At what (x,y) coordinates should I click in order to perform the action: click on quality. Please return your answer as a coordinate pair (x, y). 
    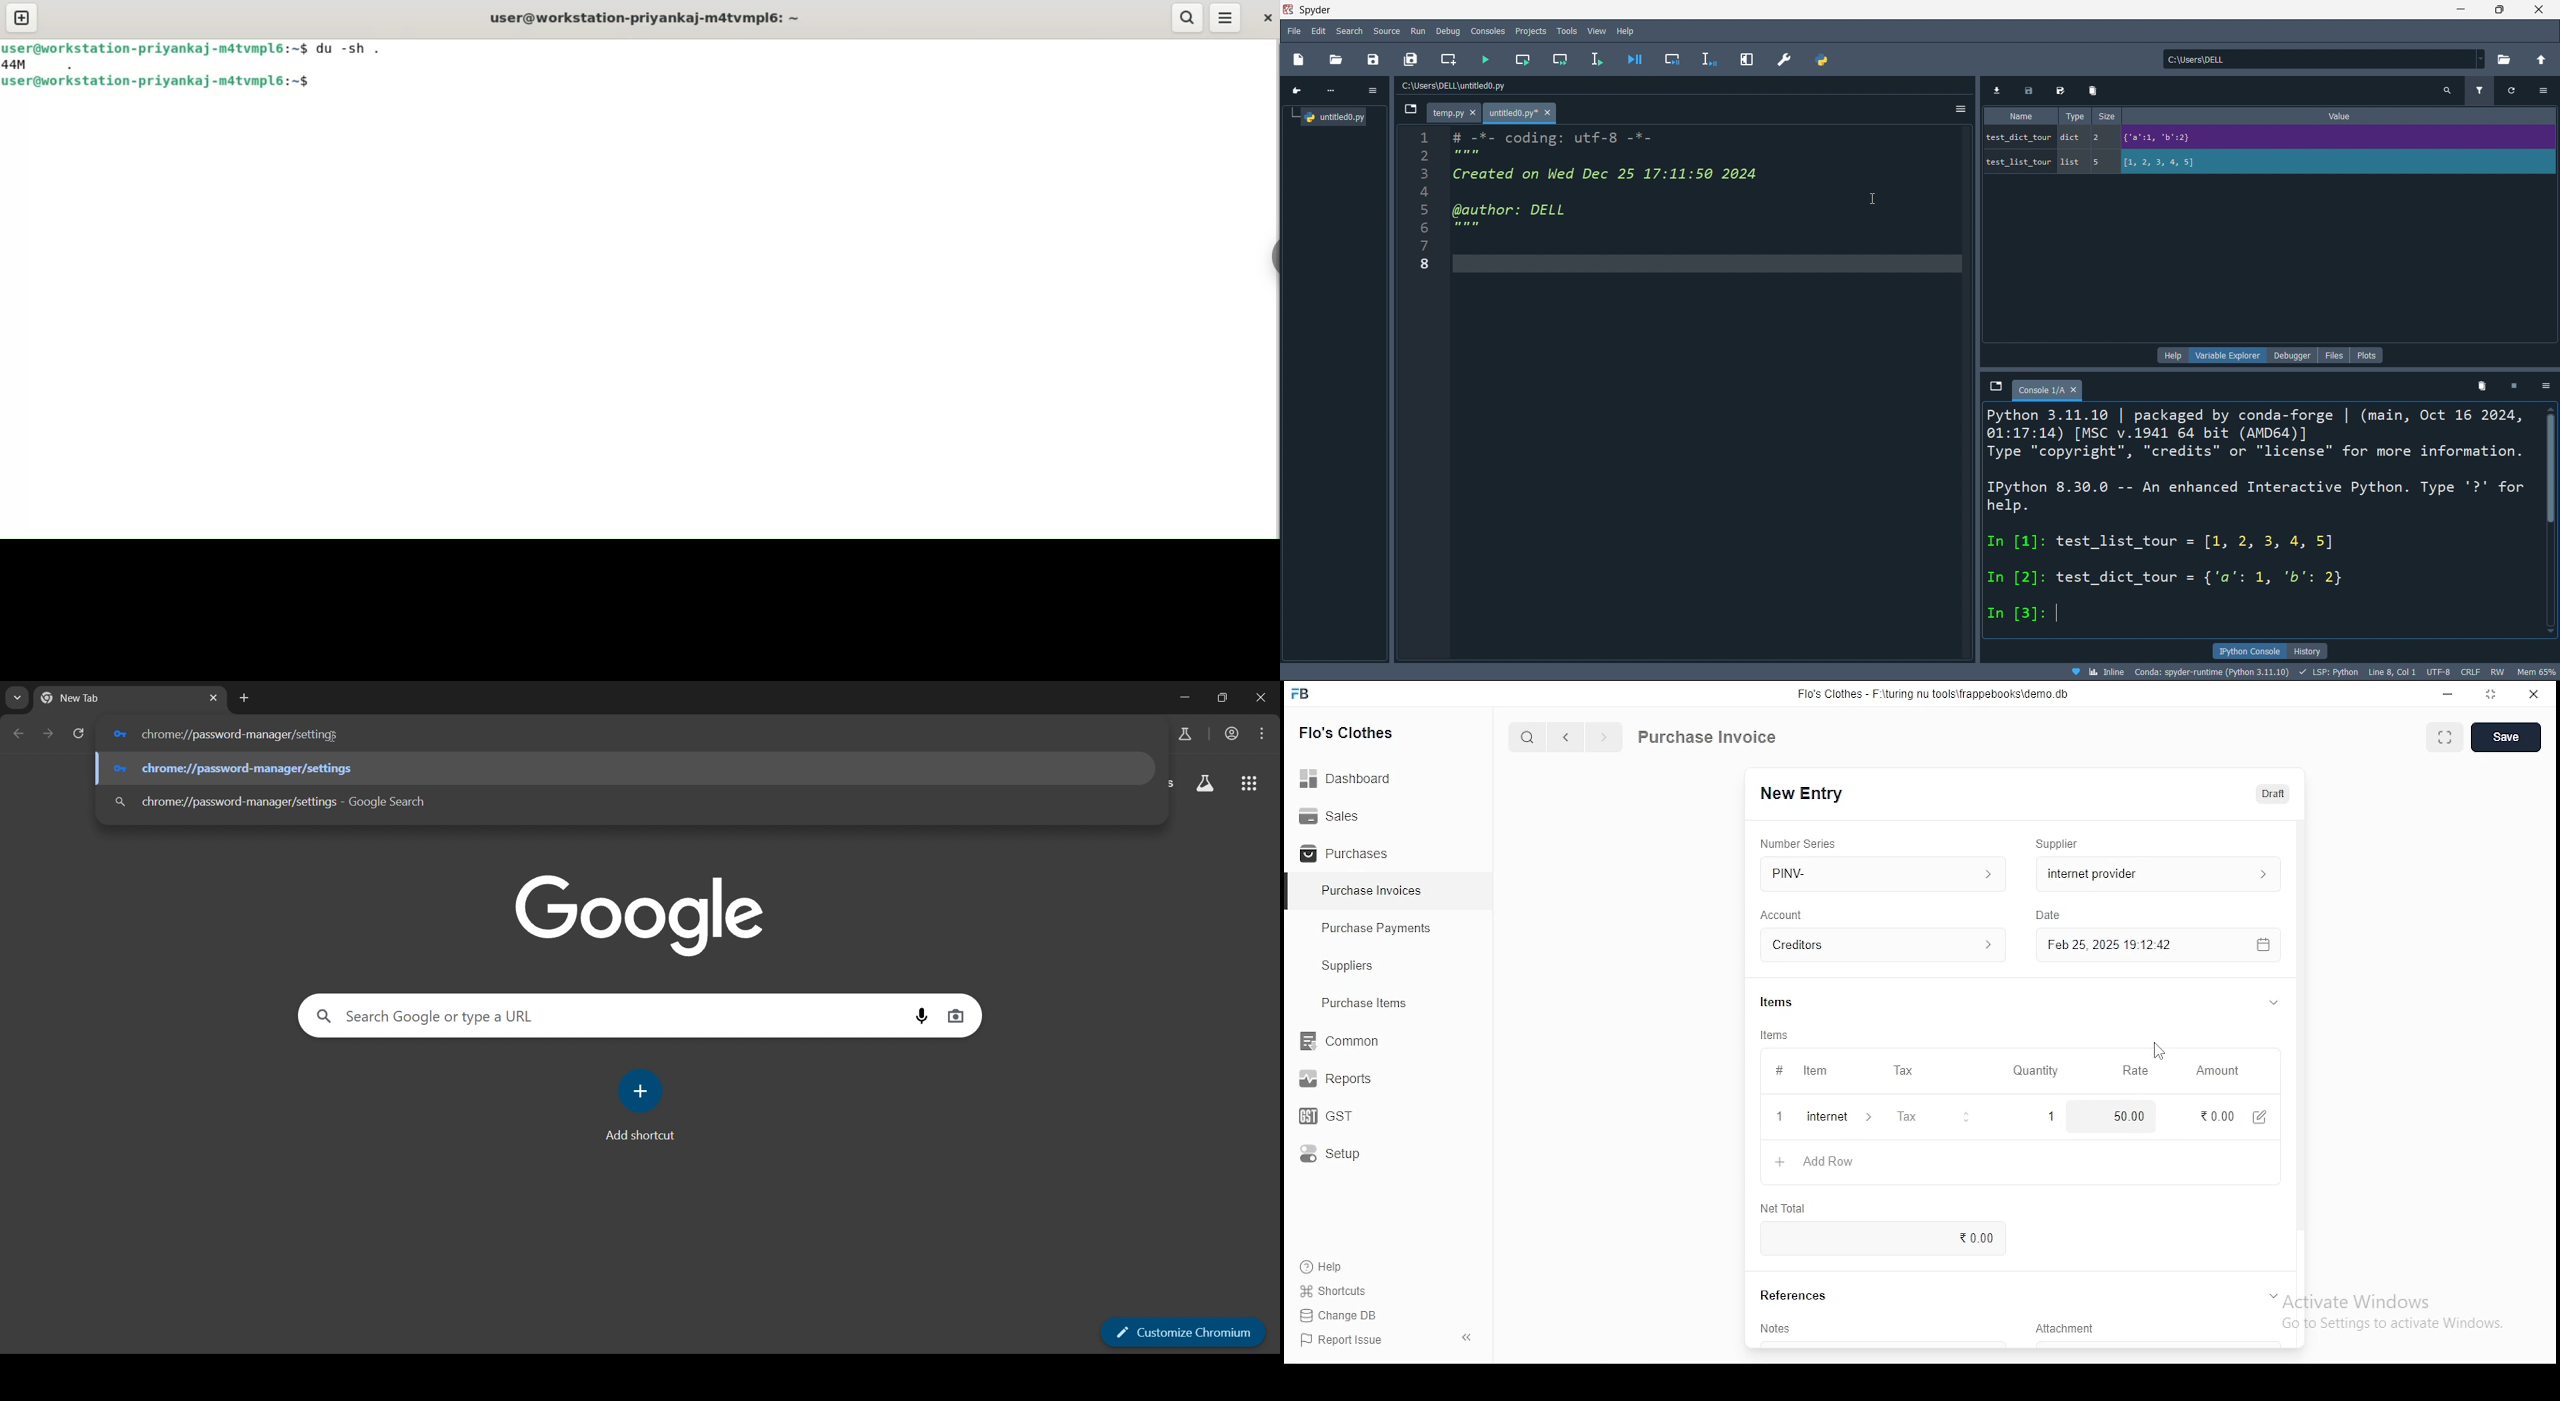
    Looking at the image, I should click on (2036, 1071).